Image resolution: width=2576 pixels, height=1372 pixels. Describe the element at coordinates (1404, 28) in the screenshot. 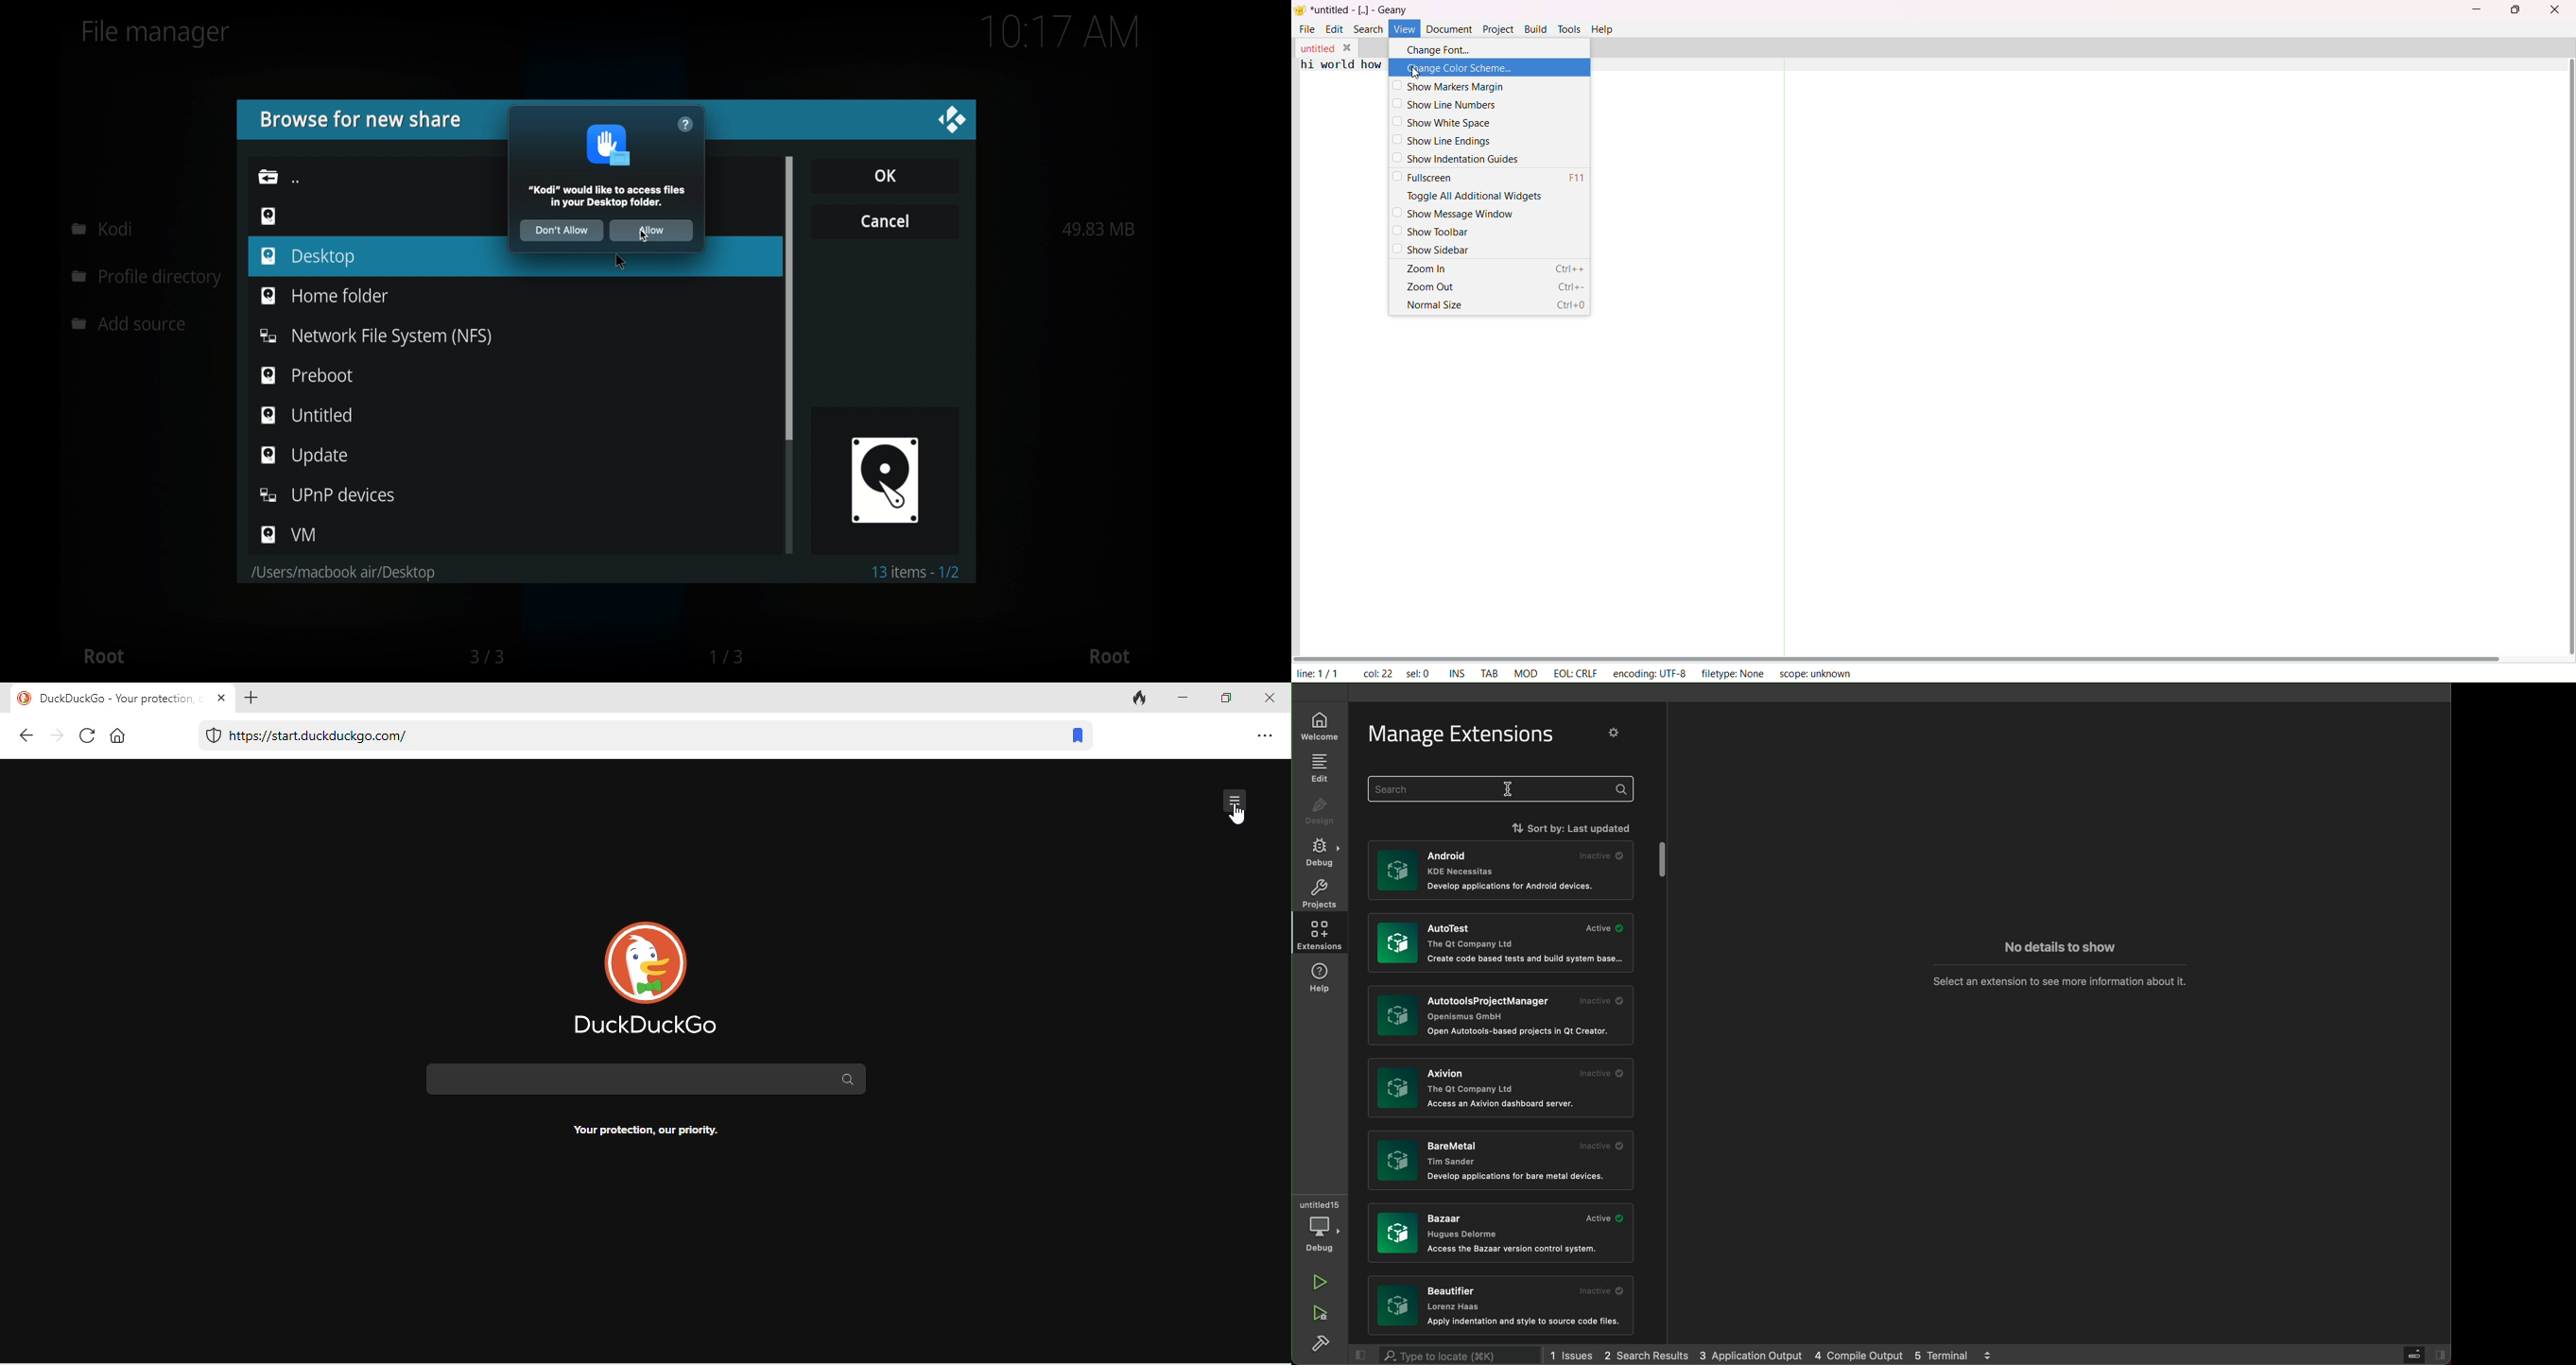

I see `view` at that location.